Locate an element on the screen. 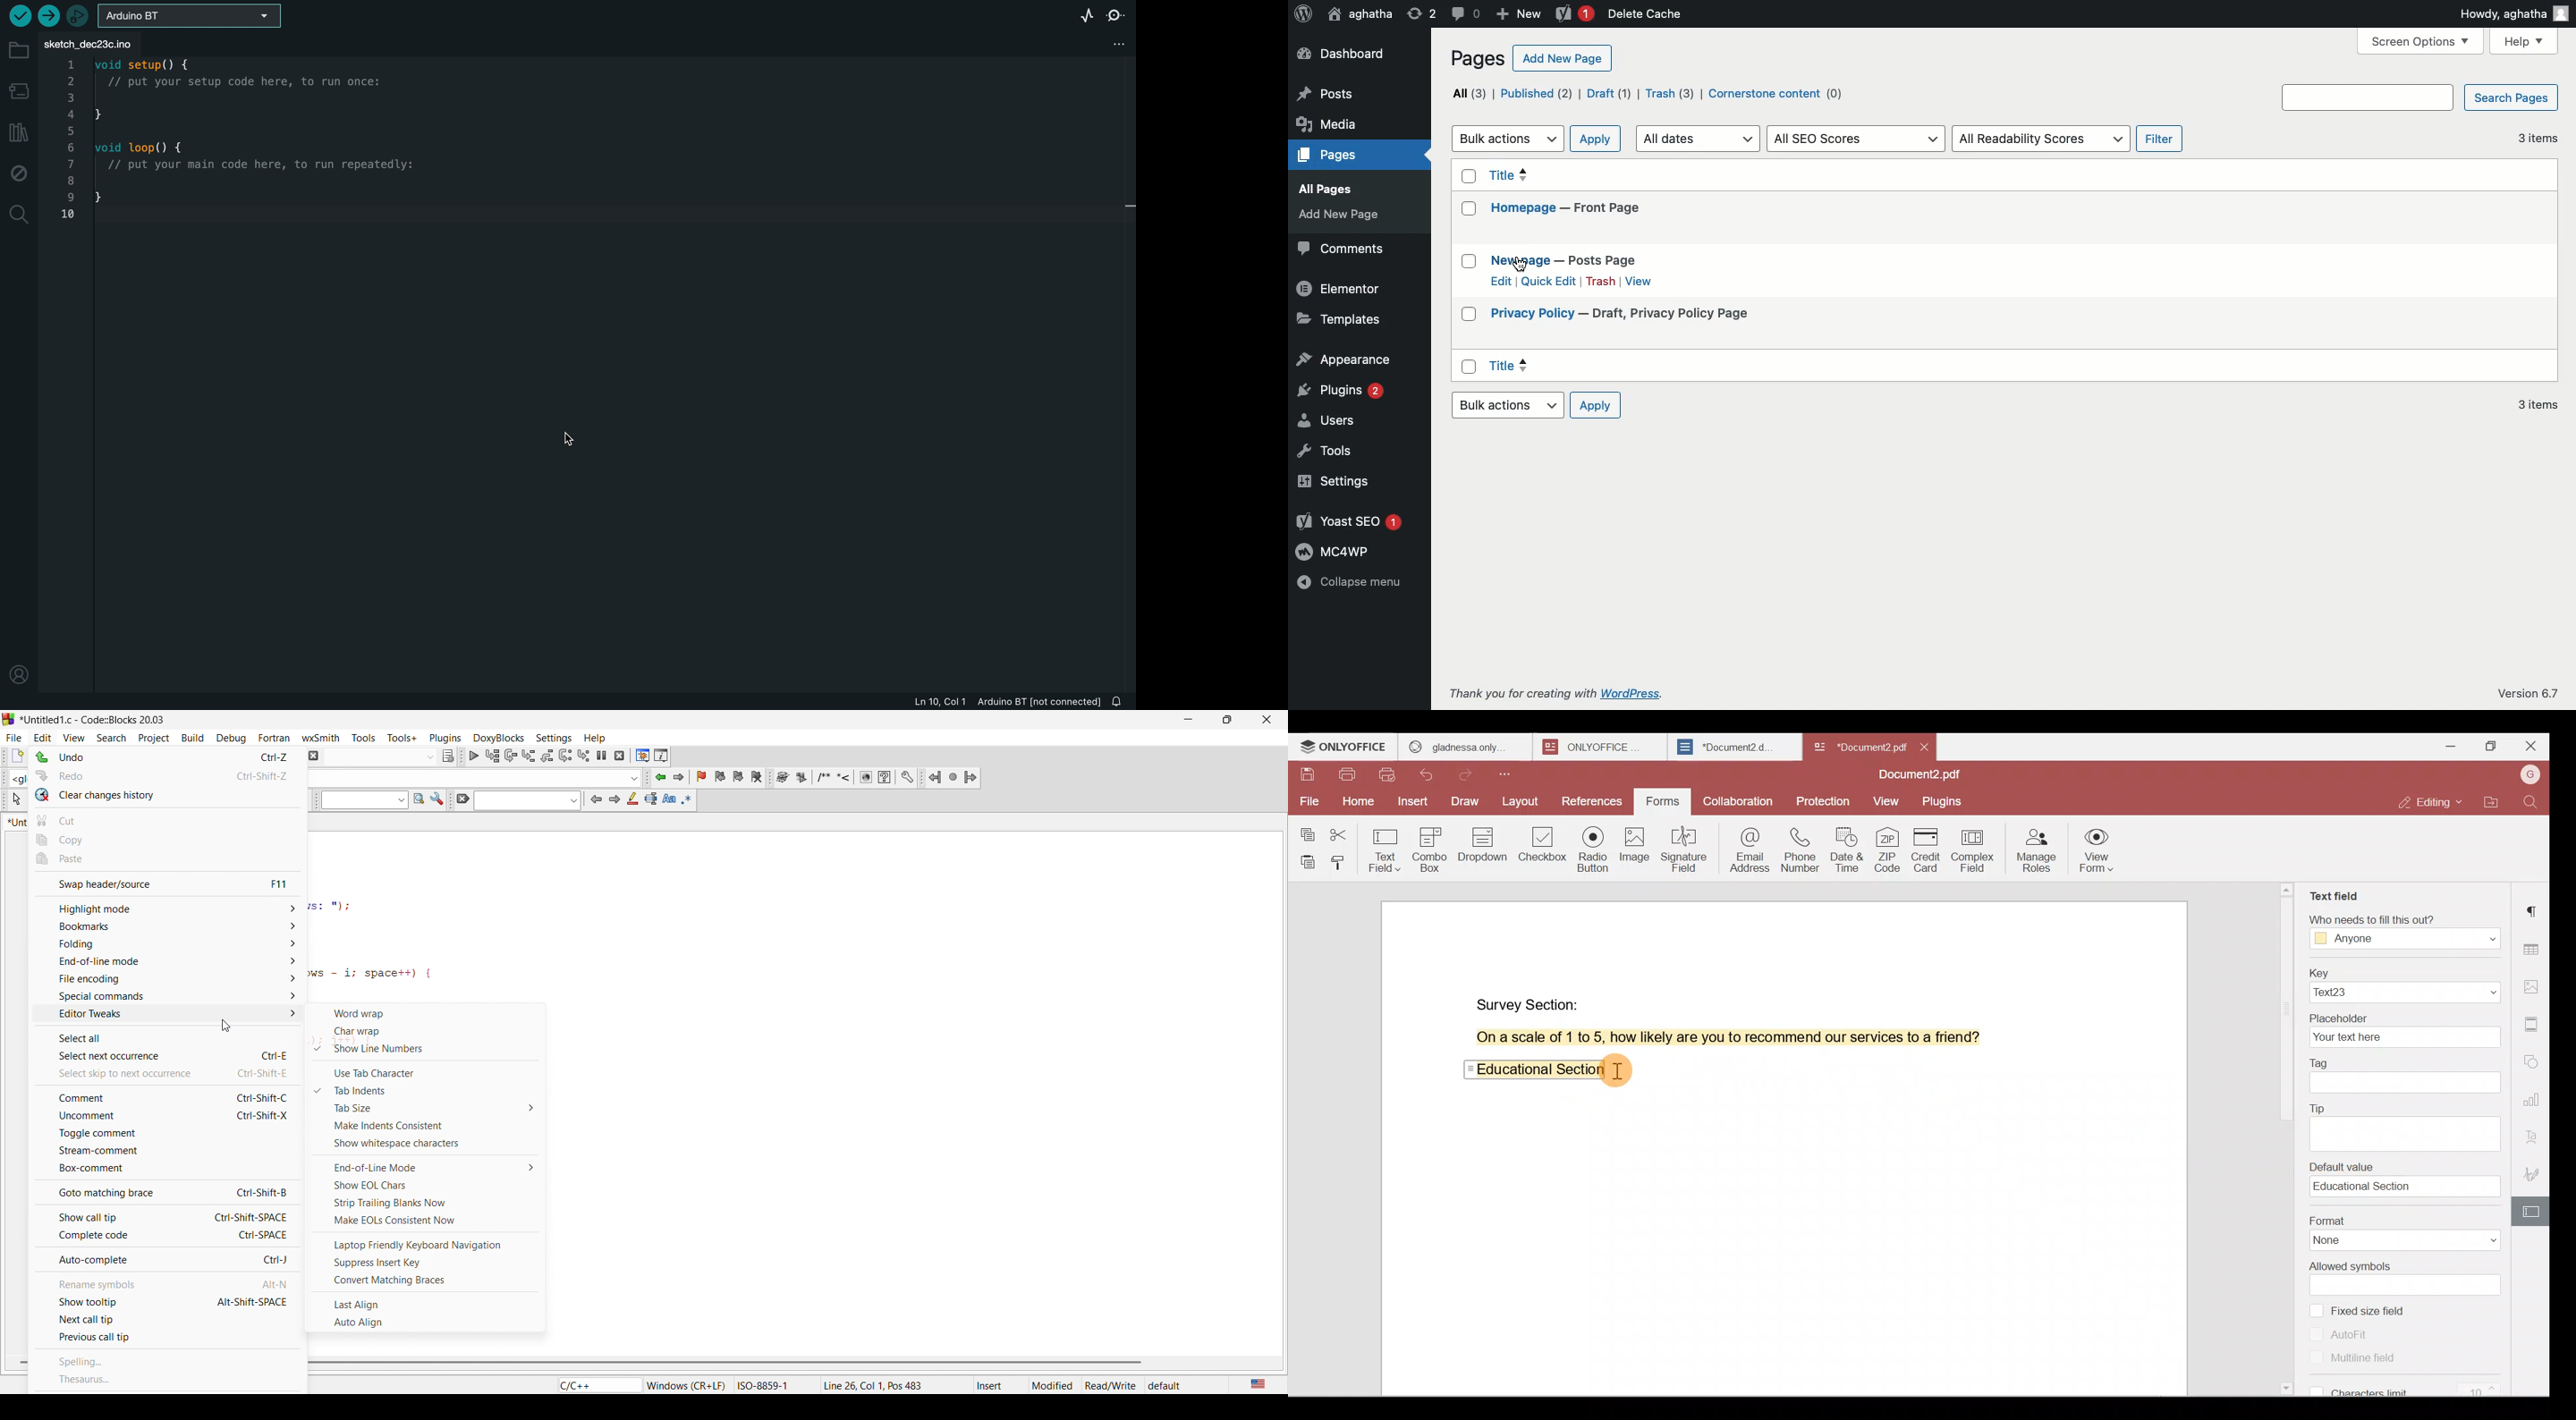 The image size is (2576, 1428). Plugins is located at coordinates (1343, 392).